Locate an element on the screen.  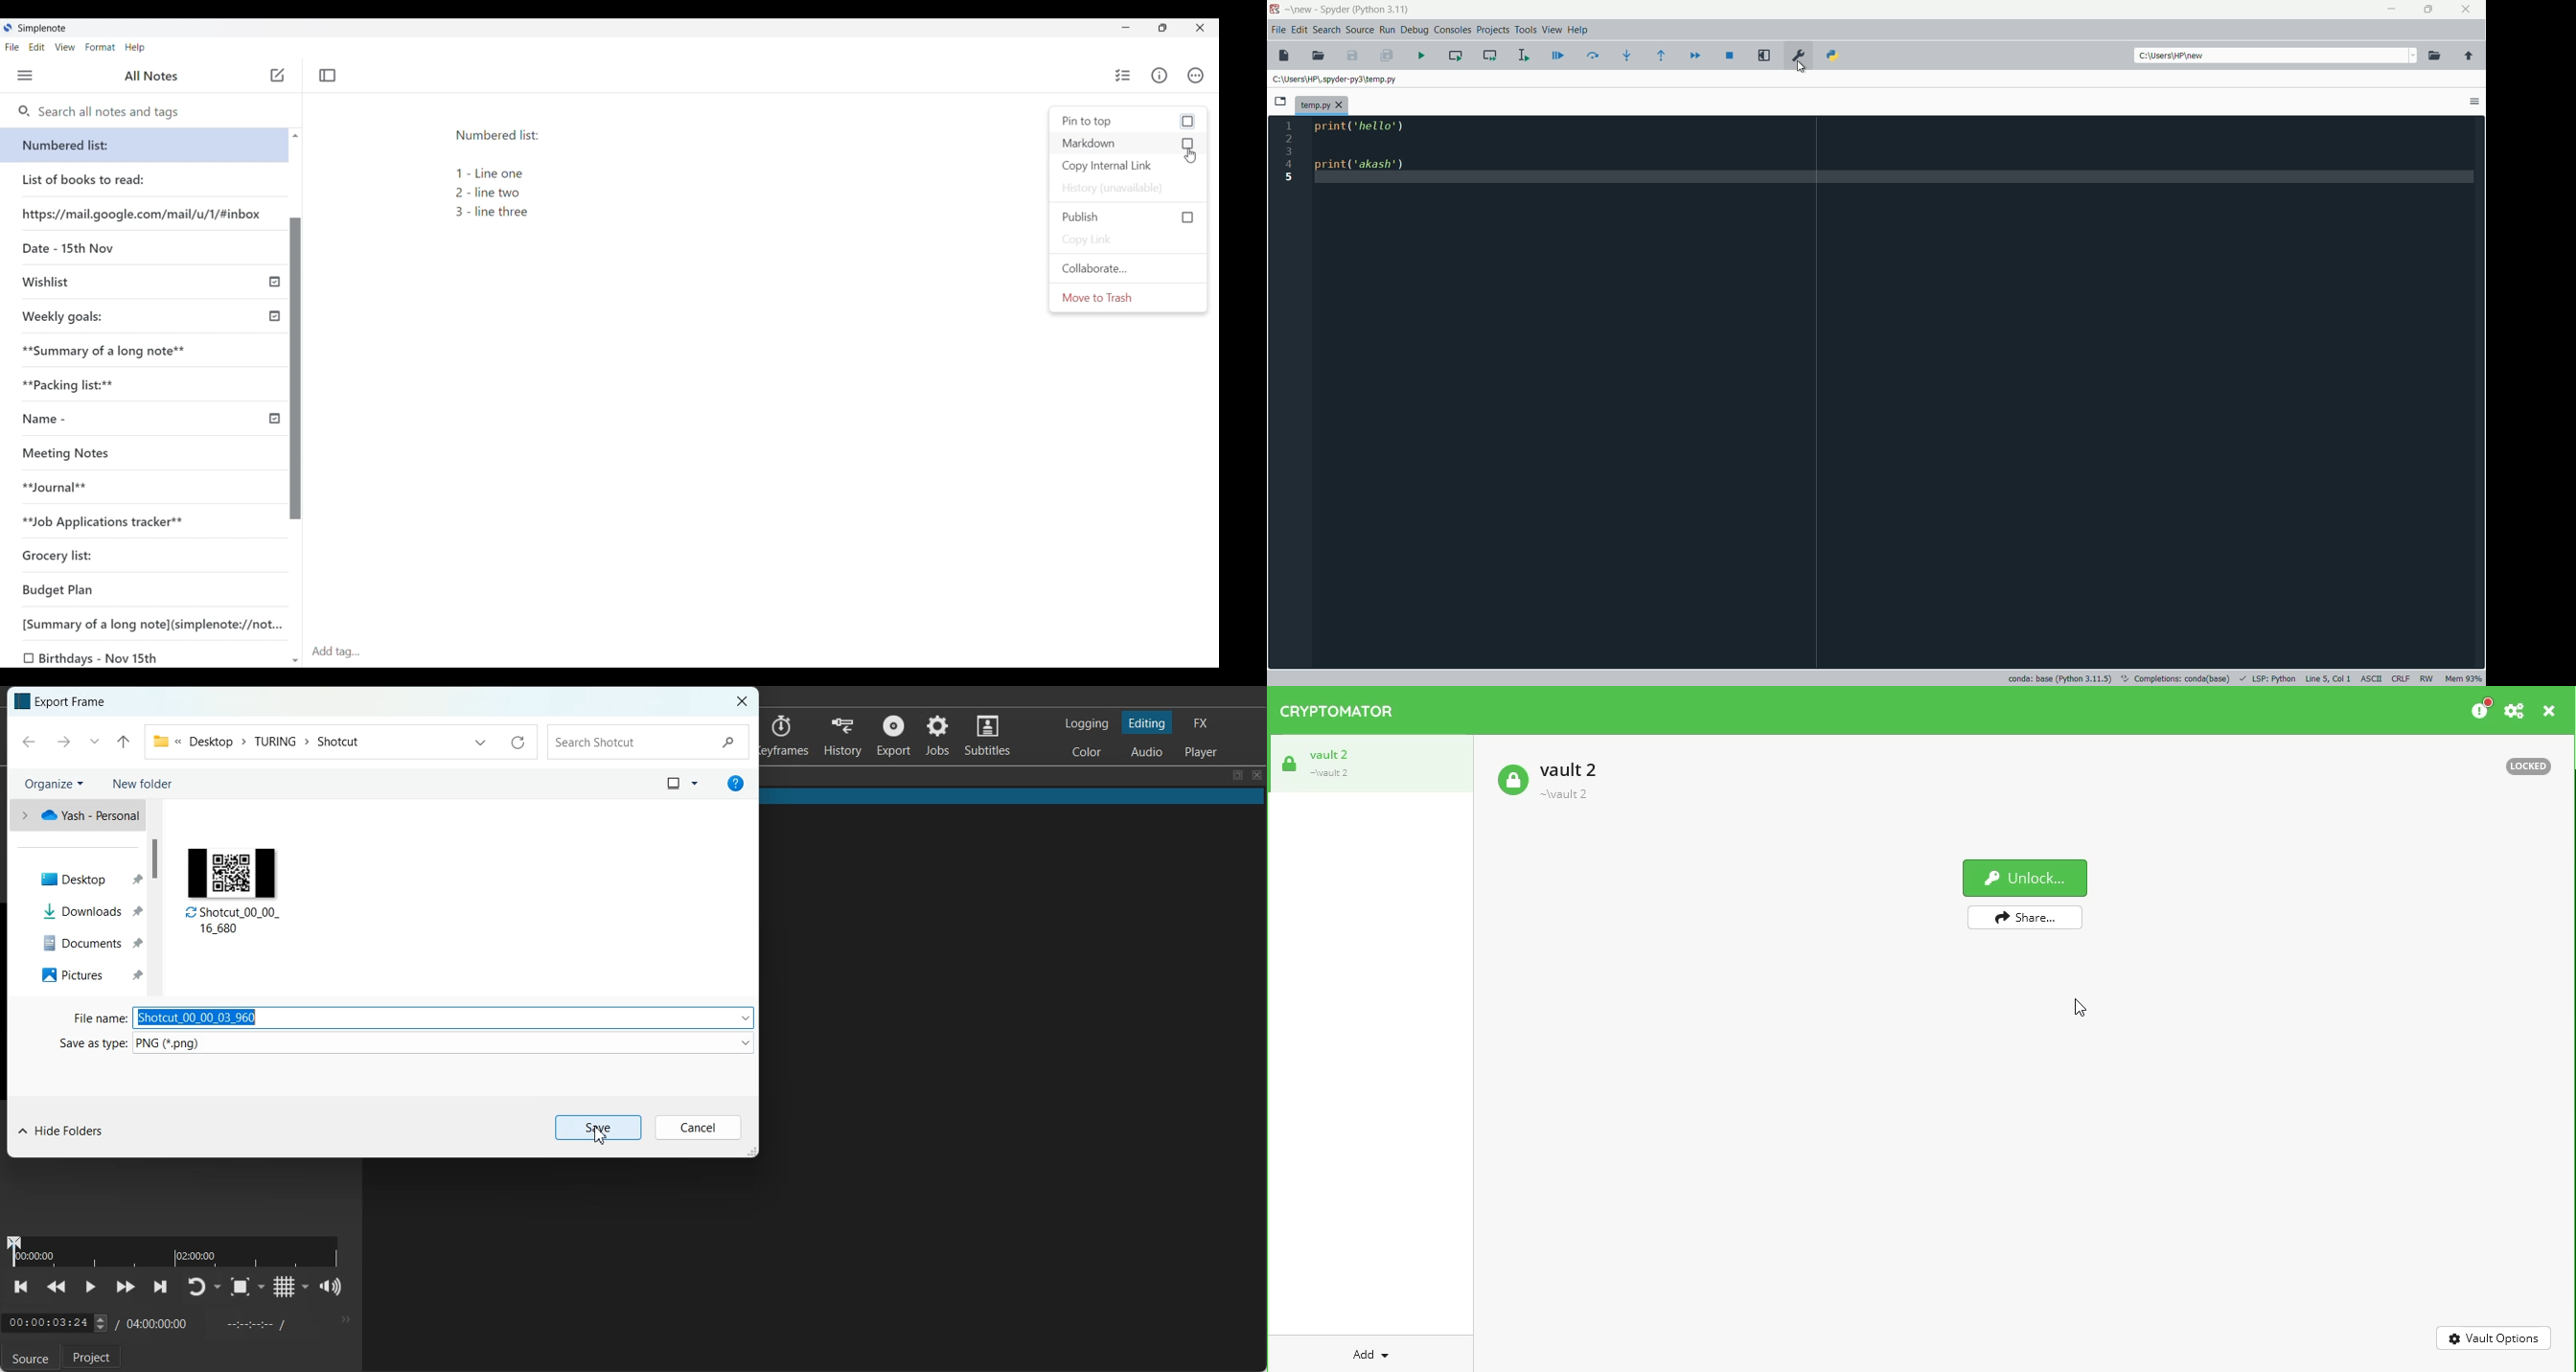
path is located at coordinates (266, 741).